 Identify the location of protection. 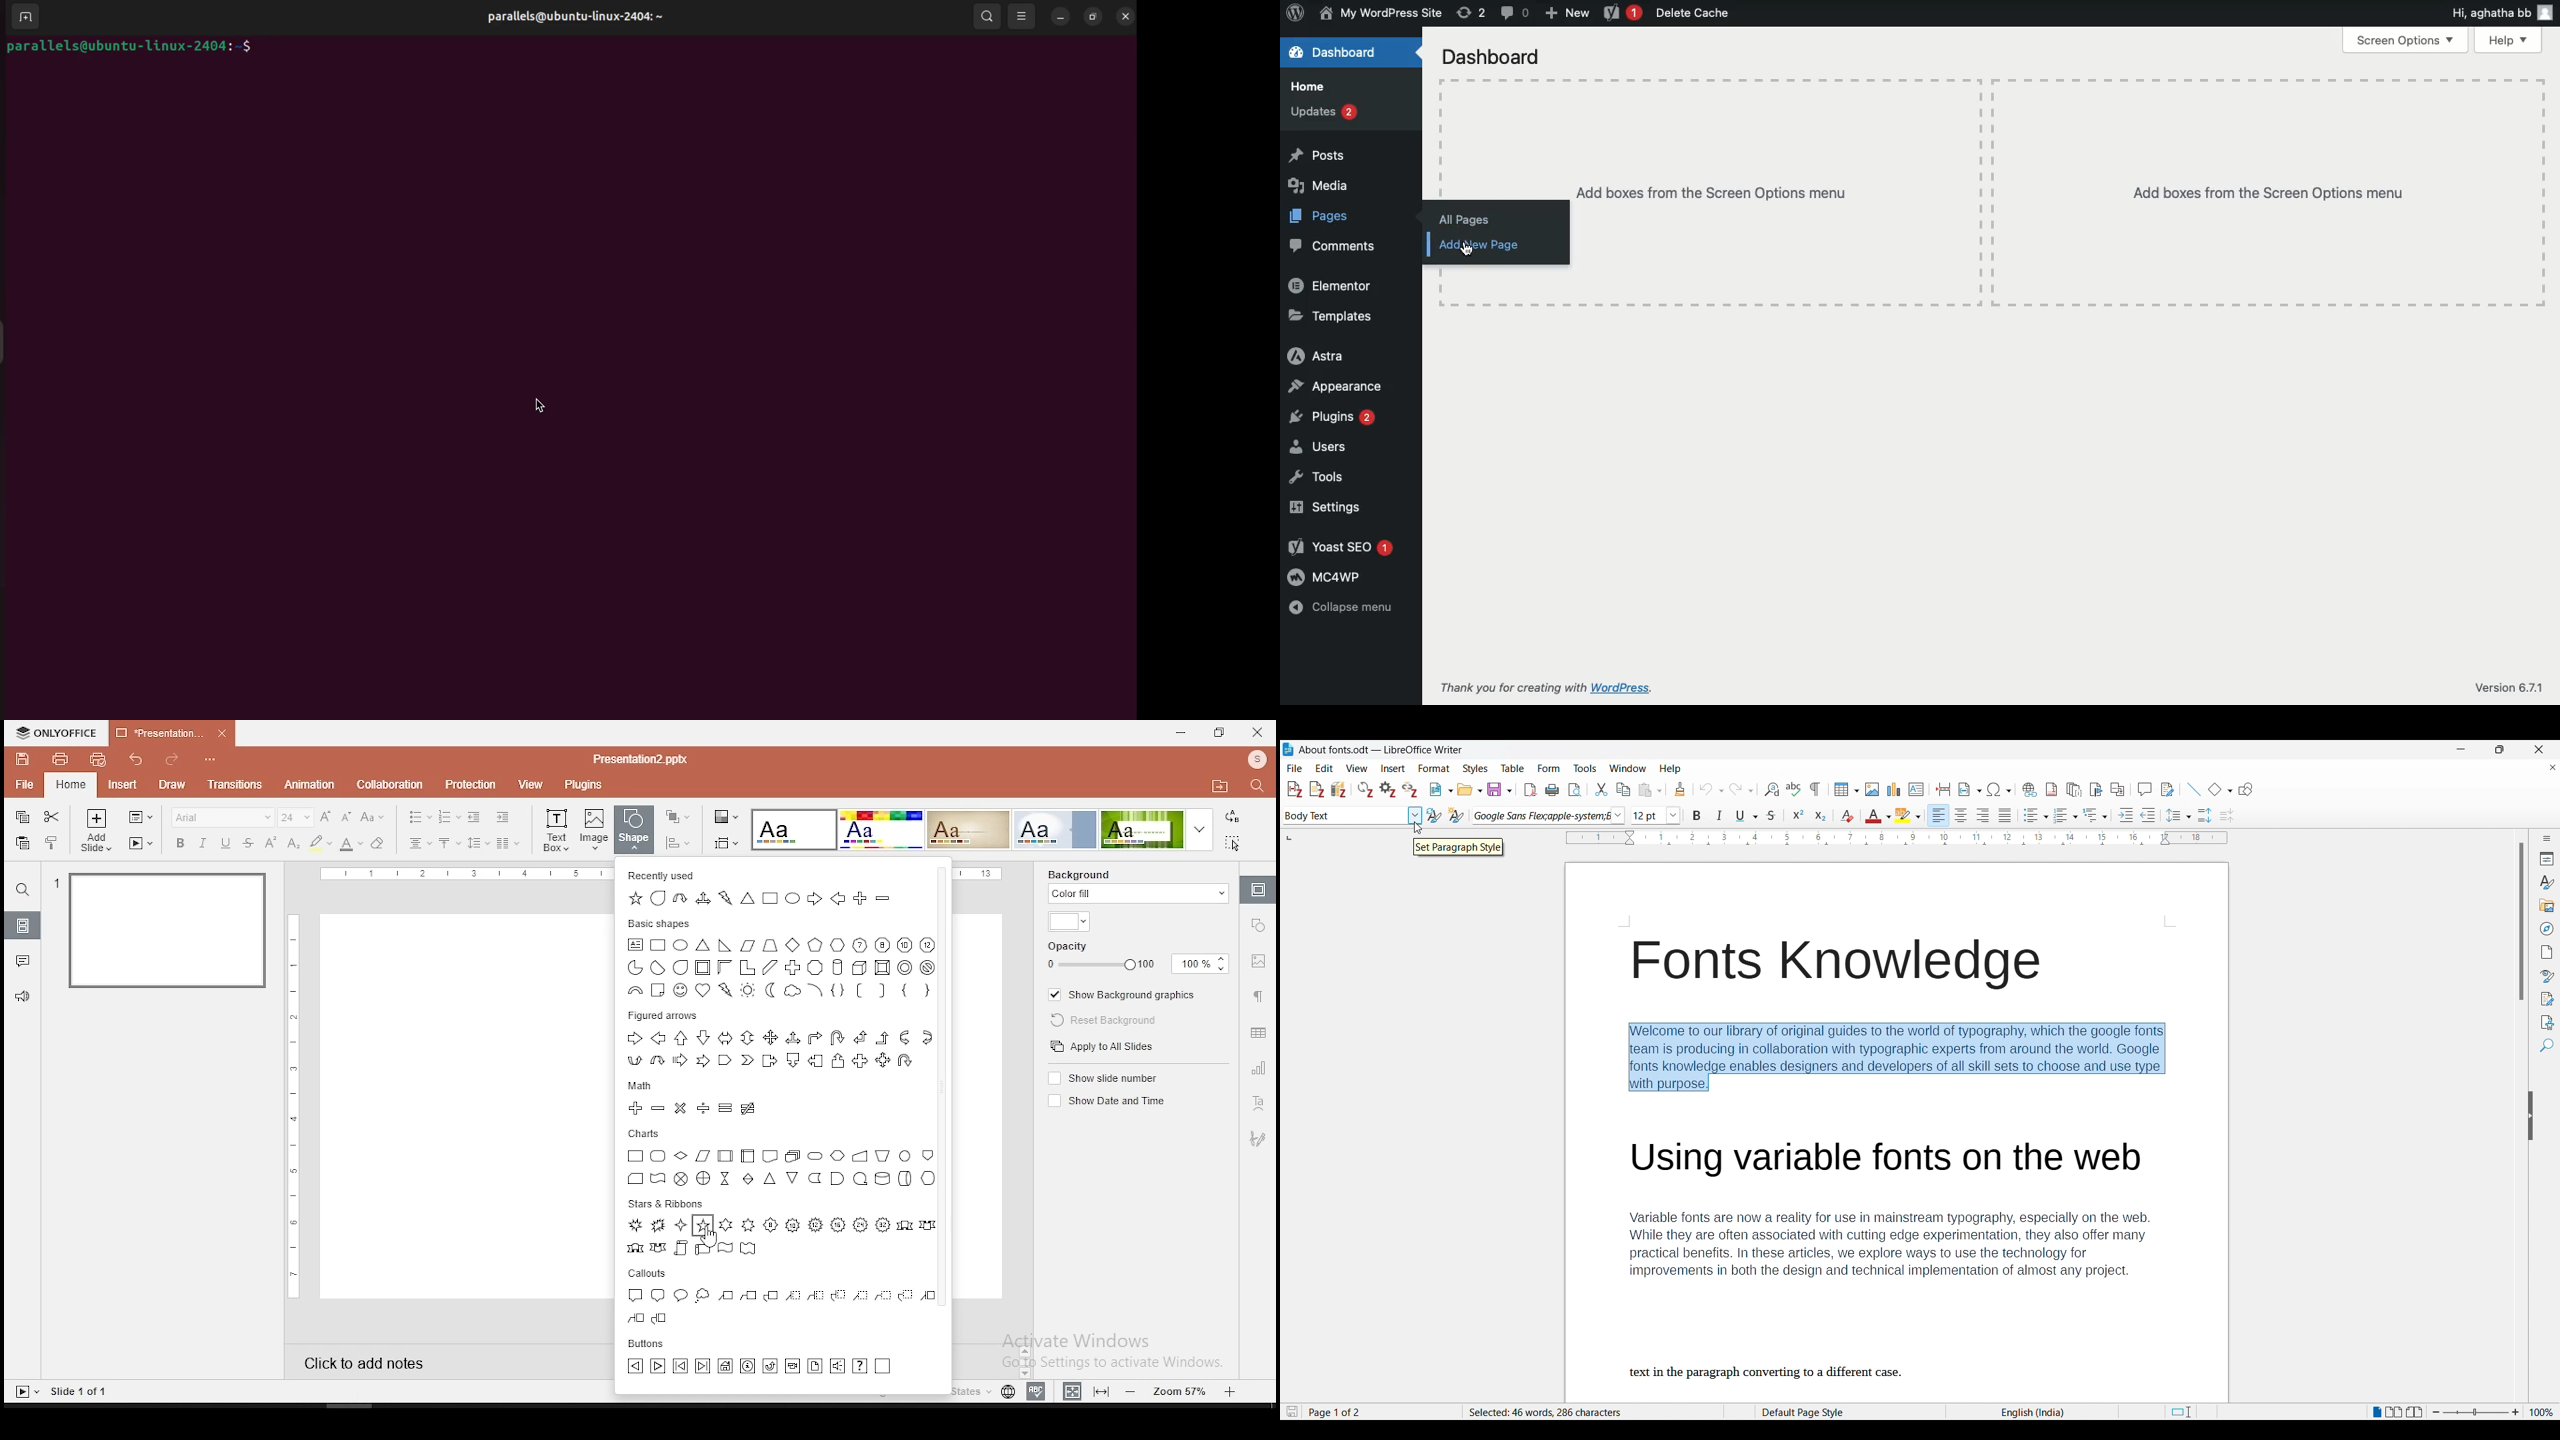
(468, 785).